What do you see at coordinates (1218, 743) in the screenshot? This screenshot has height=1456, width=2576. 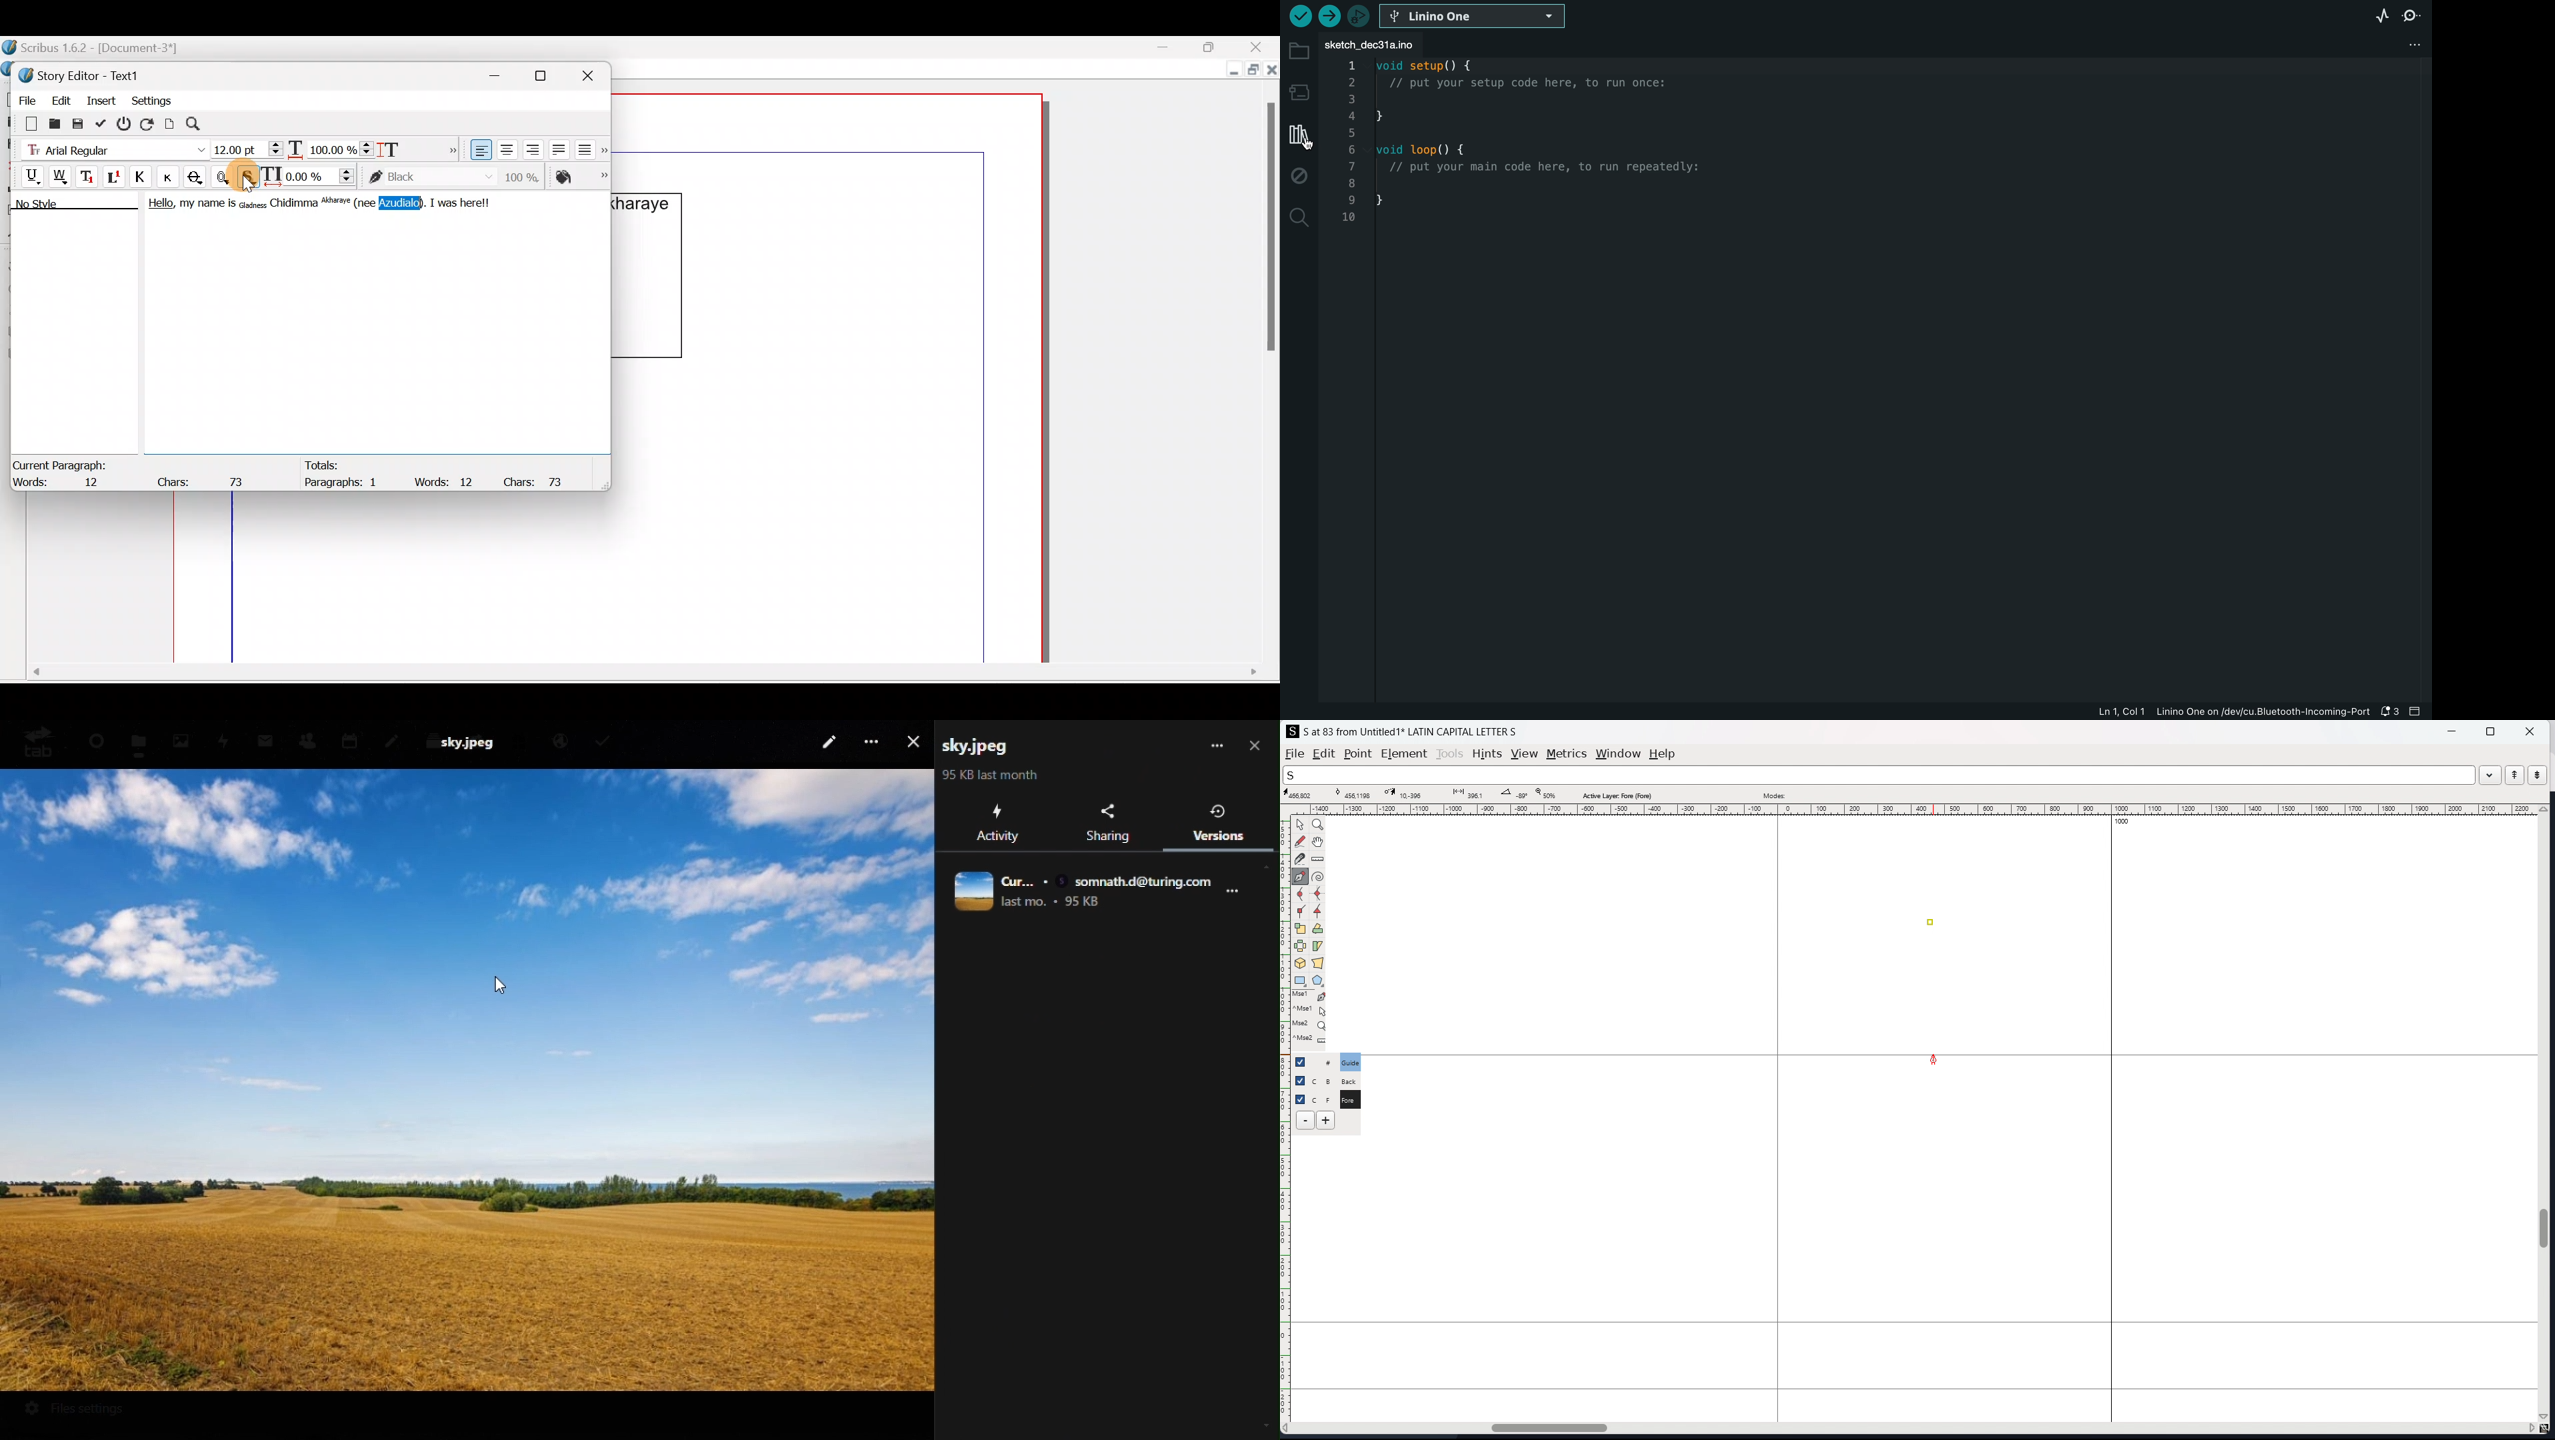 I see `More` at bounding box center [1218, 743].